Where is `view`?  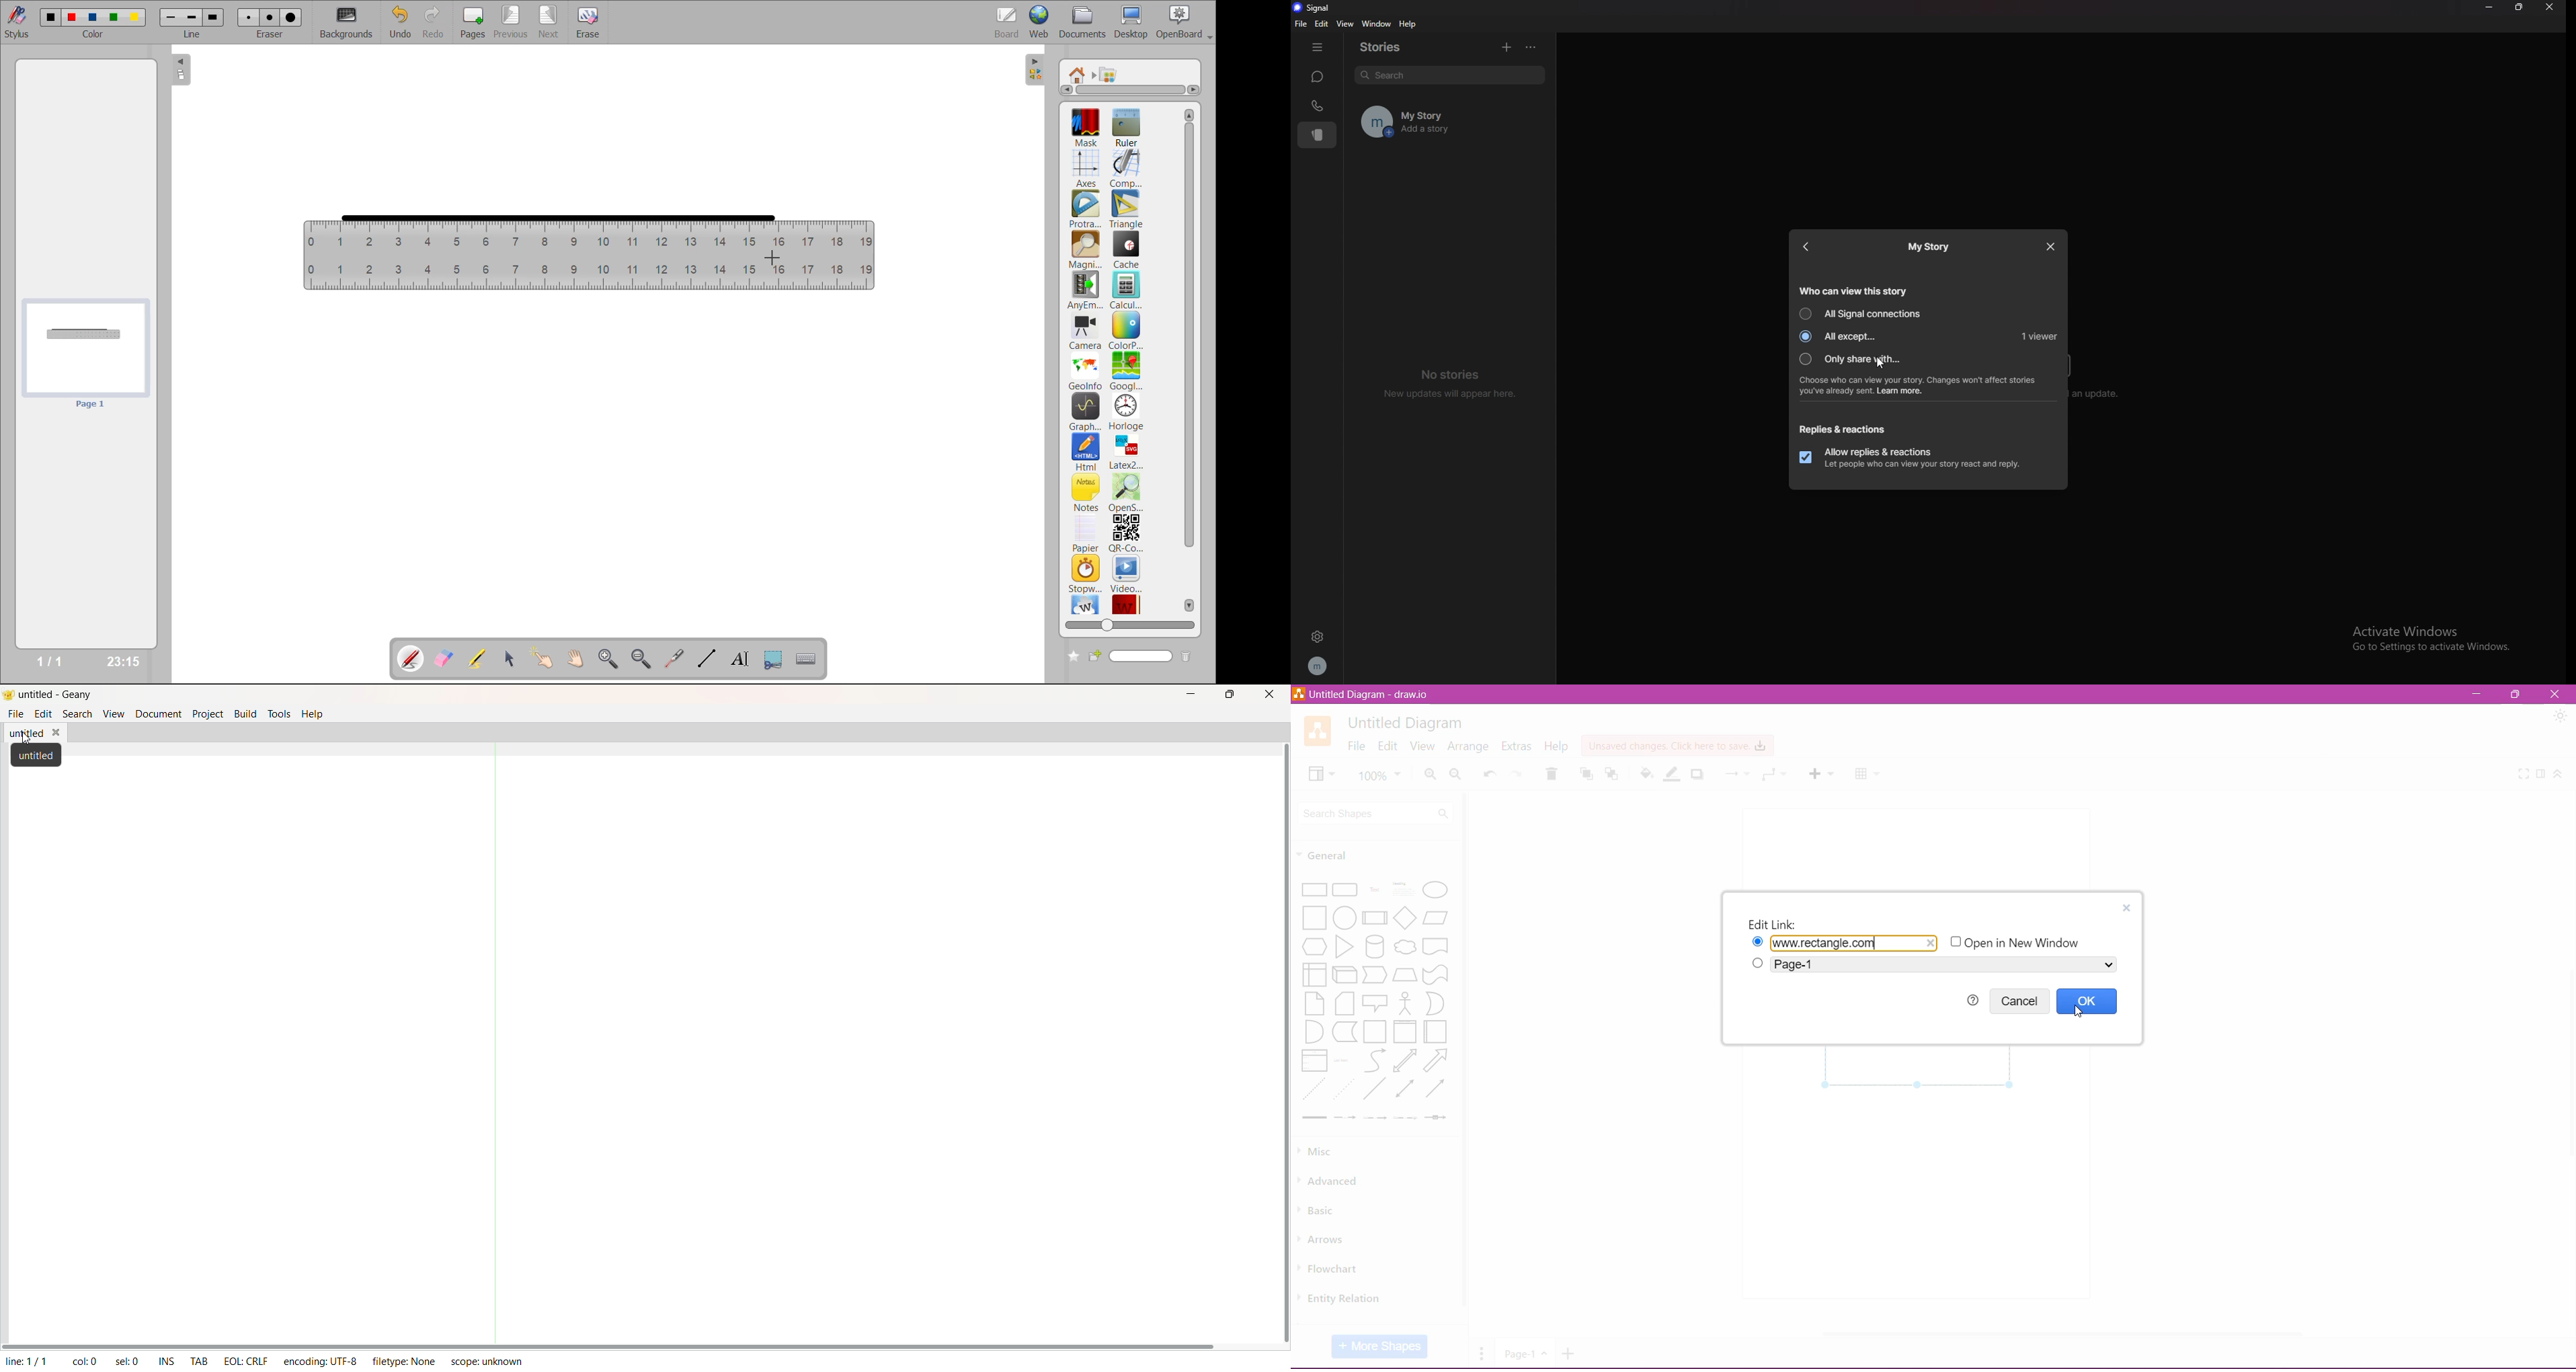 view is located at coordinates (1345, 24).